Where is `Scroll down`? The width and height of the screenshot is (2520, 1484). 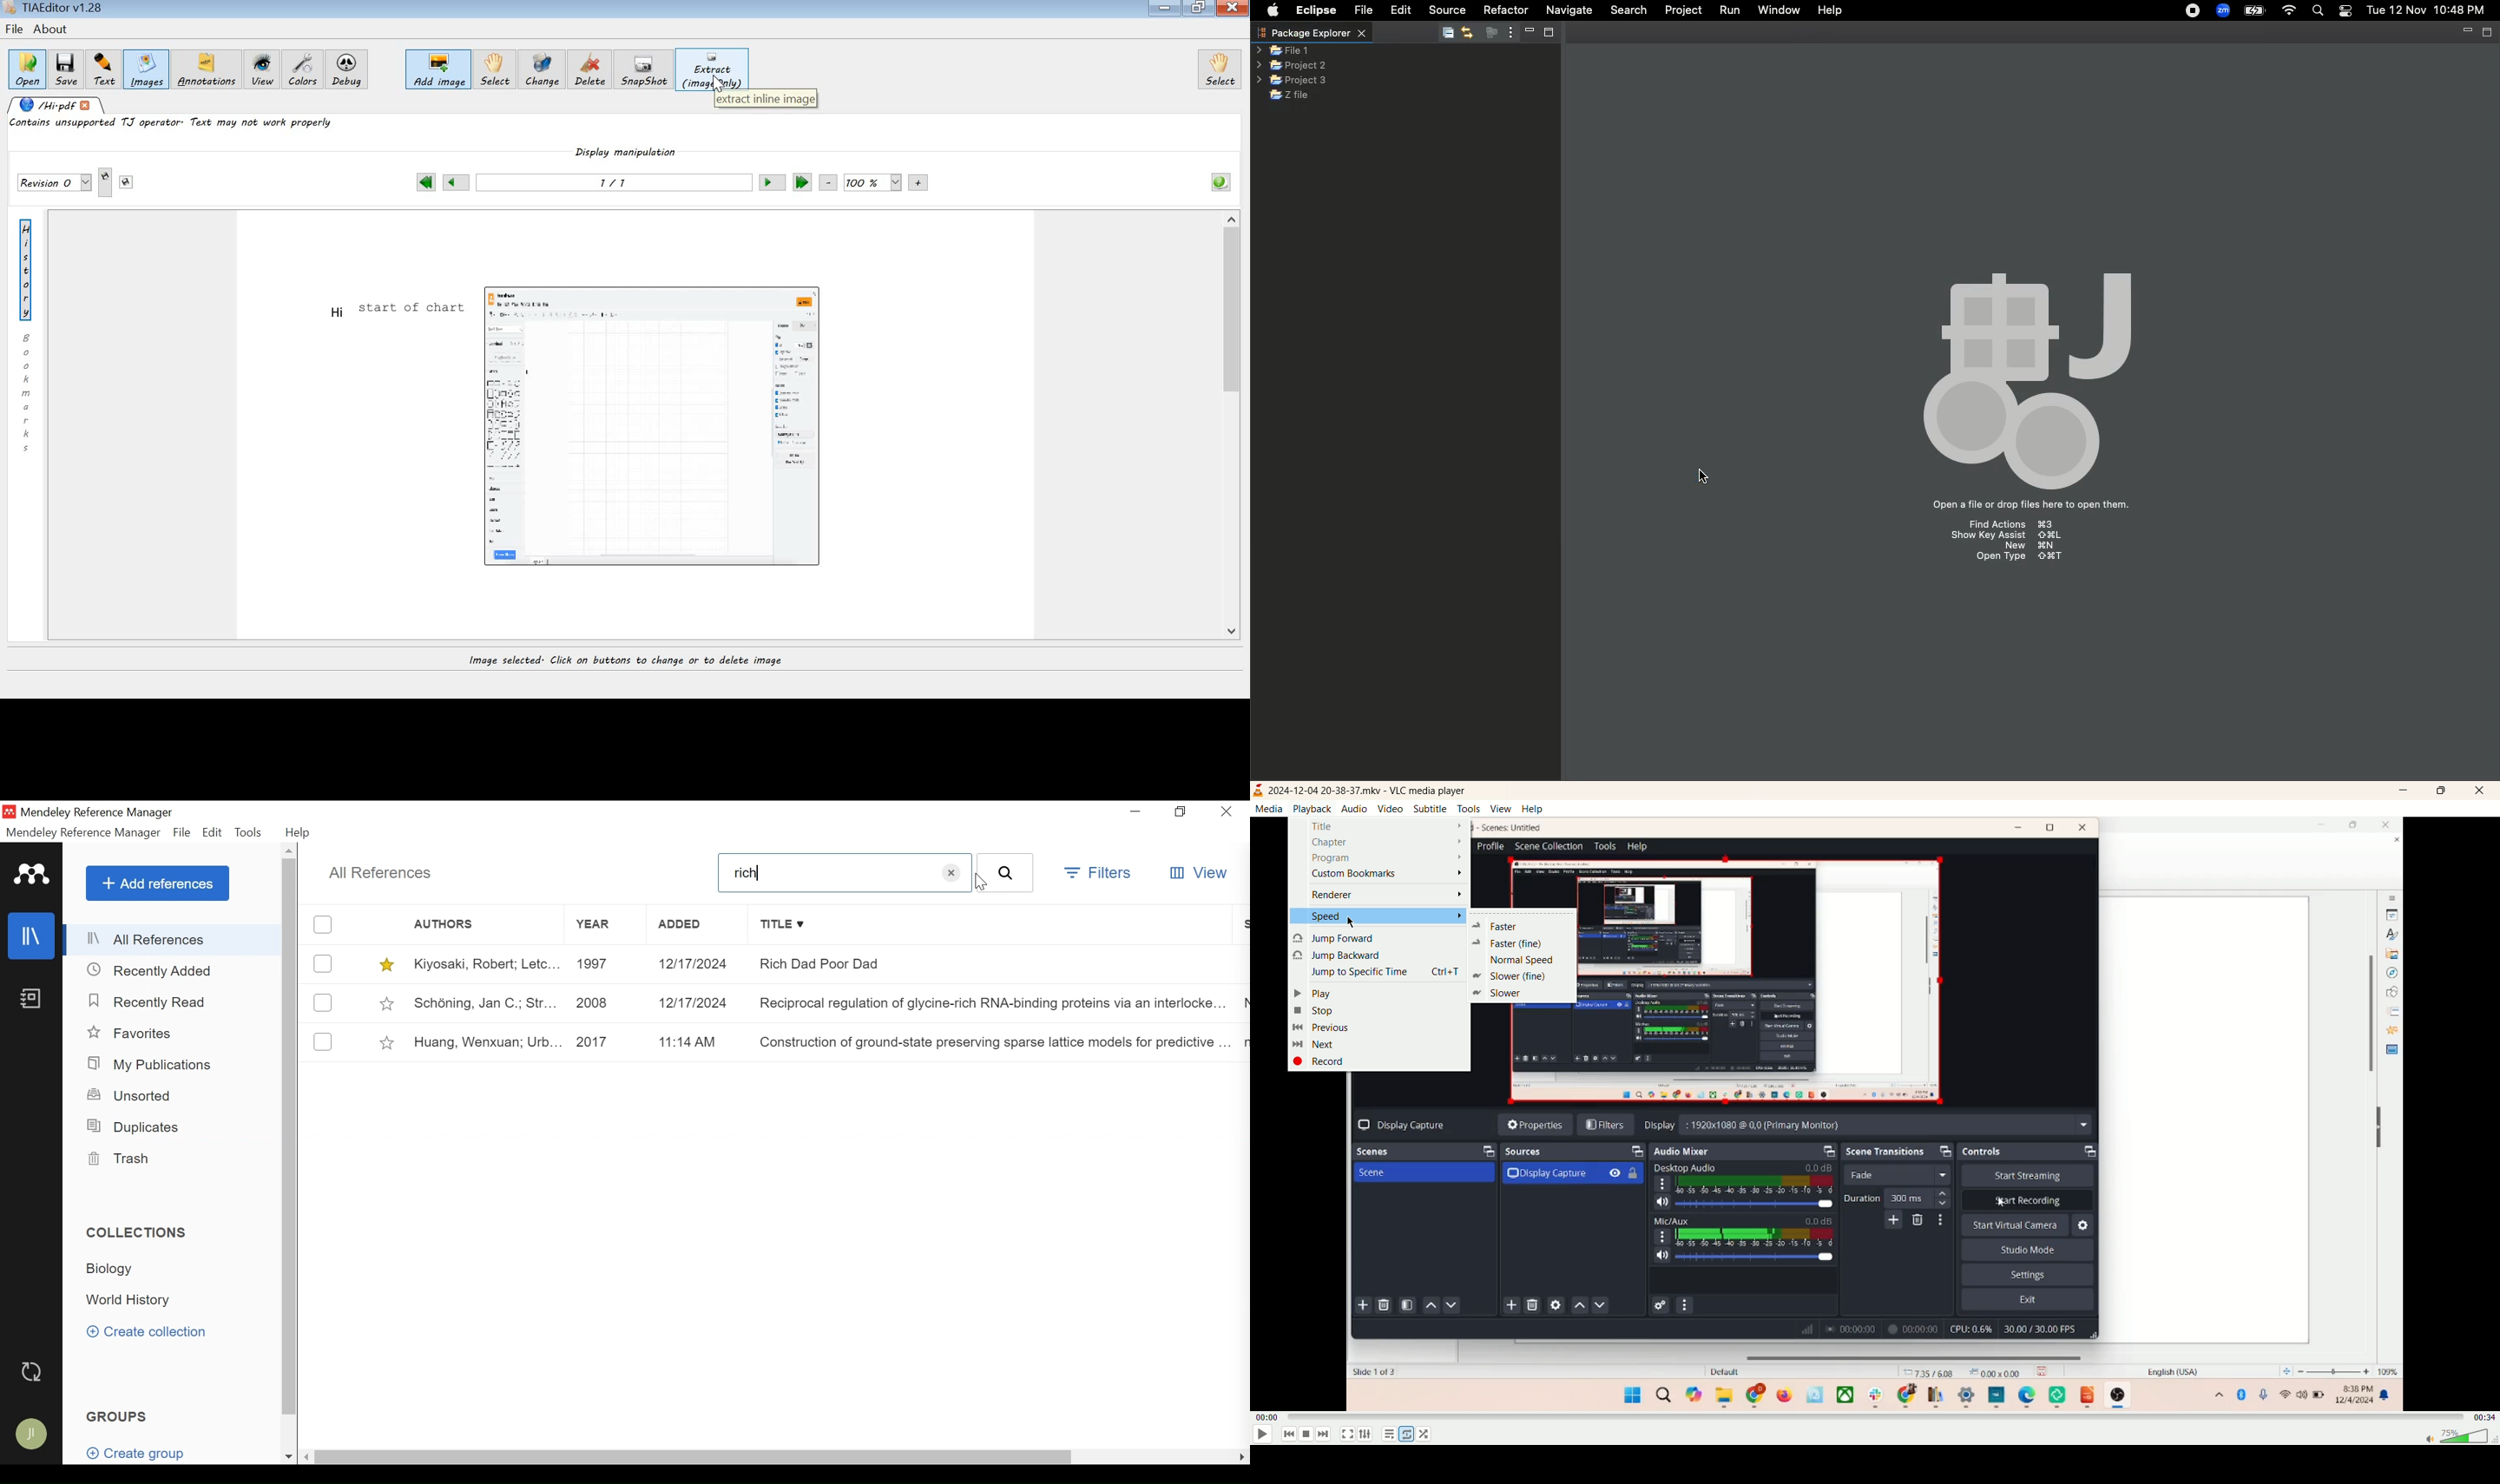 Scroll down is located at coordinates (288, 1457).